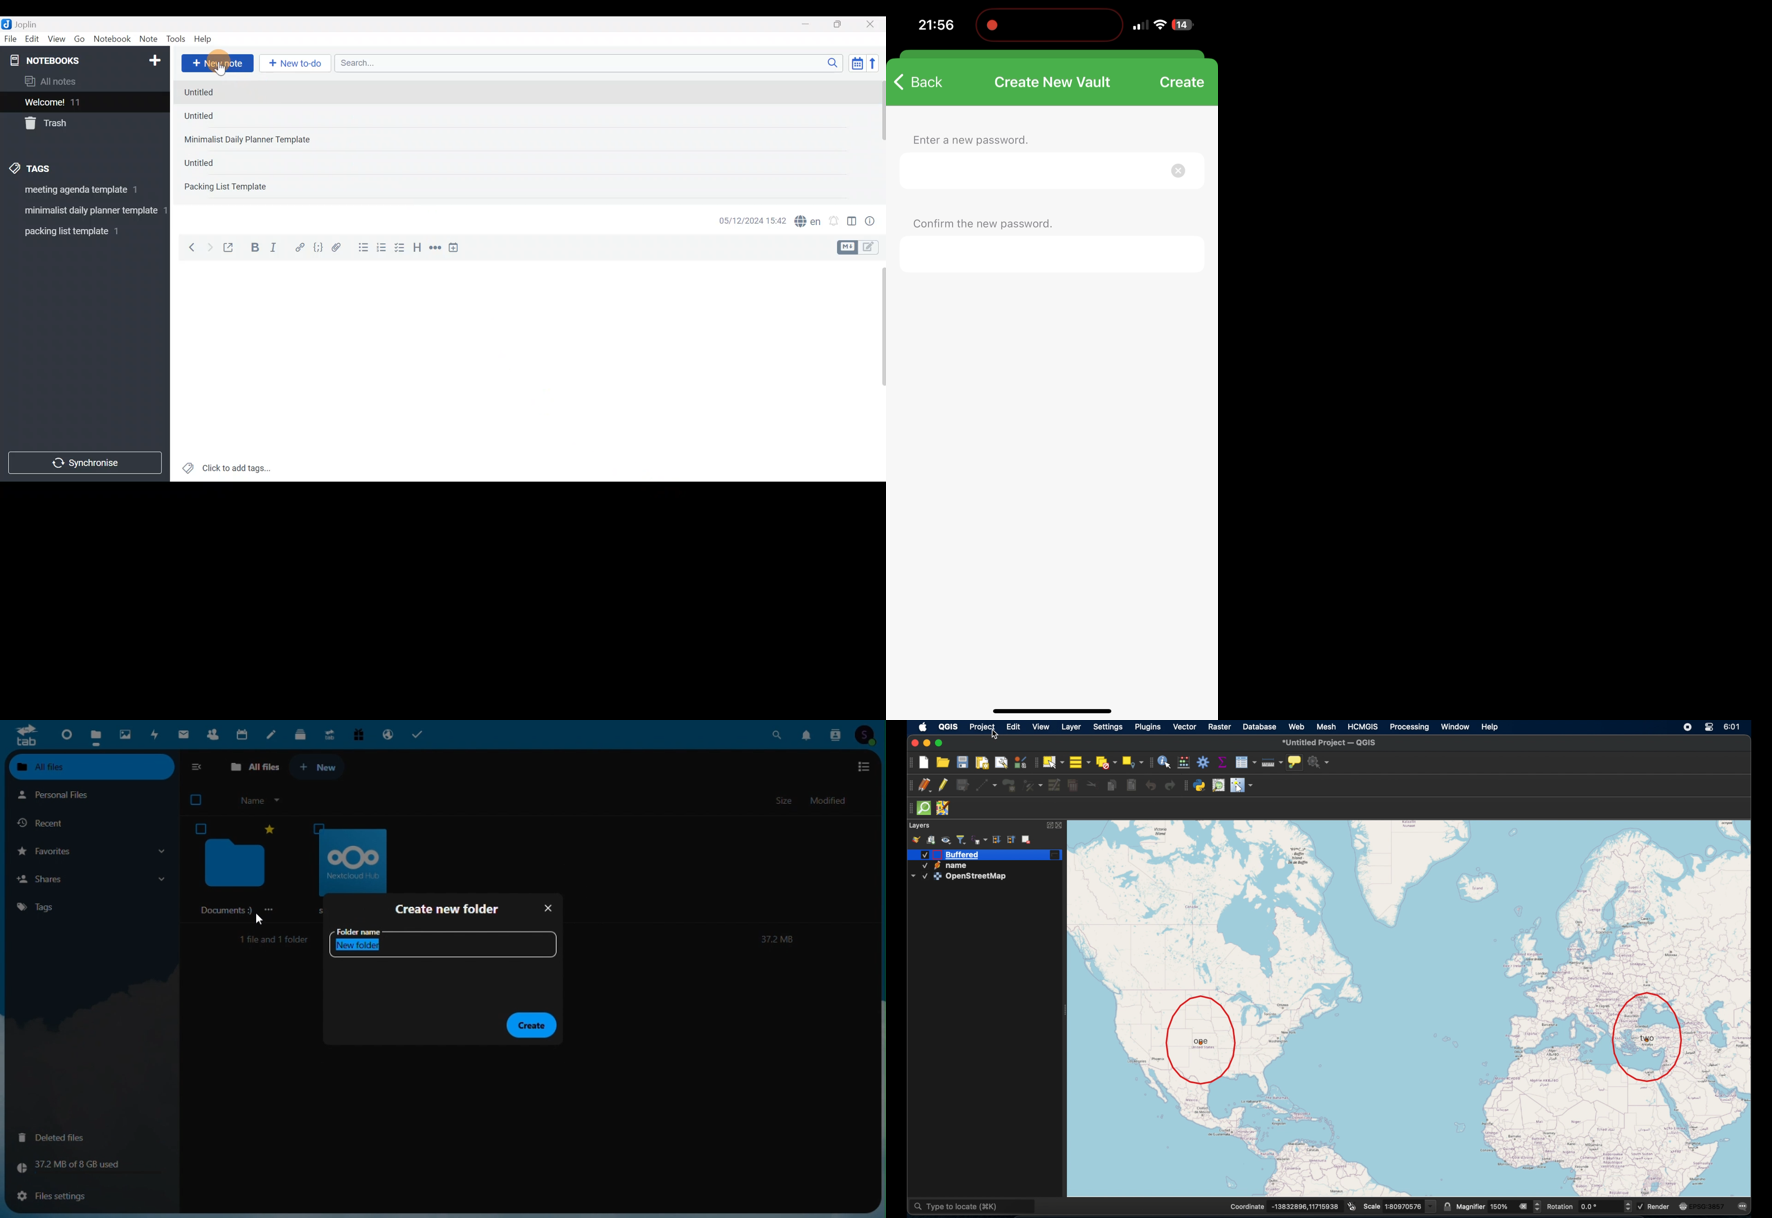  I want to click on toolbox, so click(1204, 763).